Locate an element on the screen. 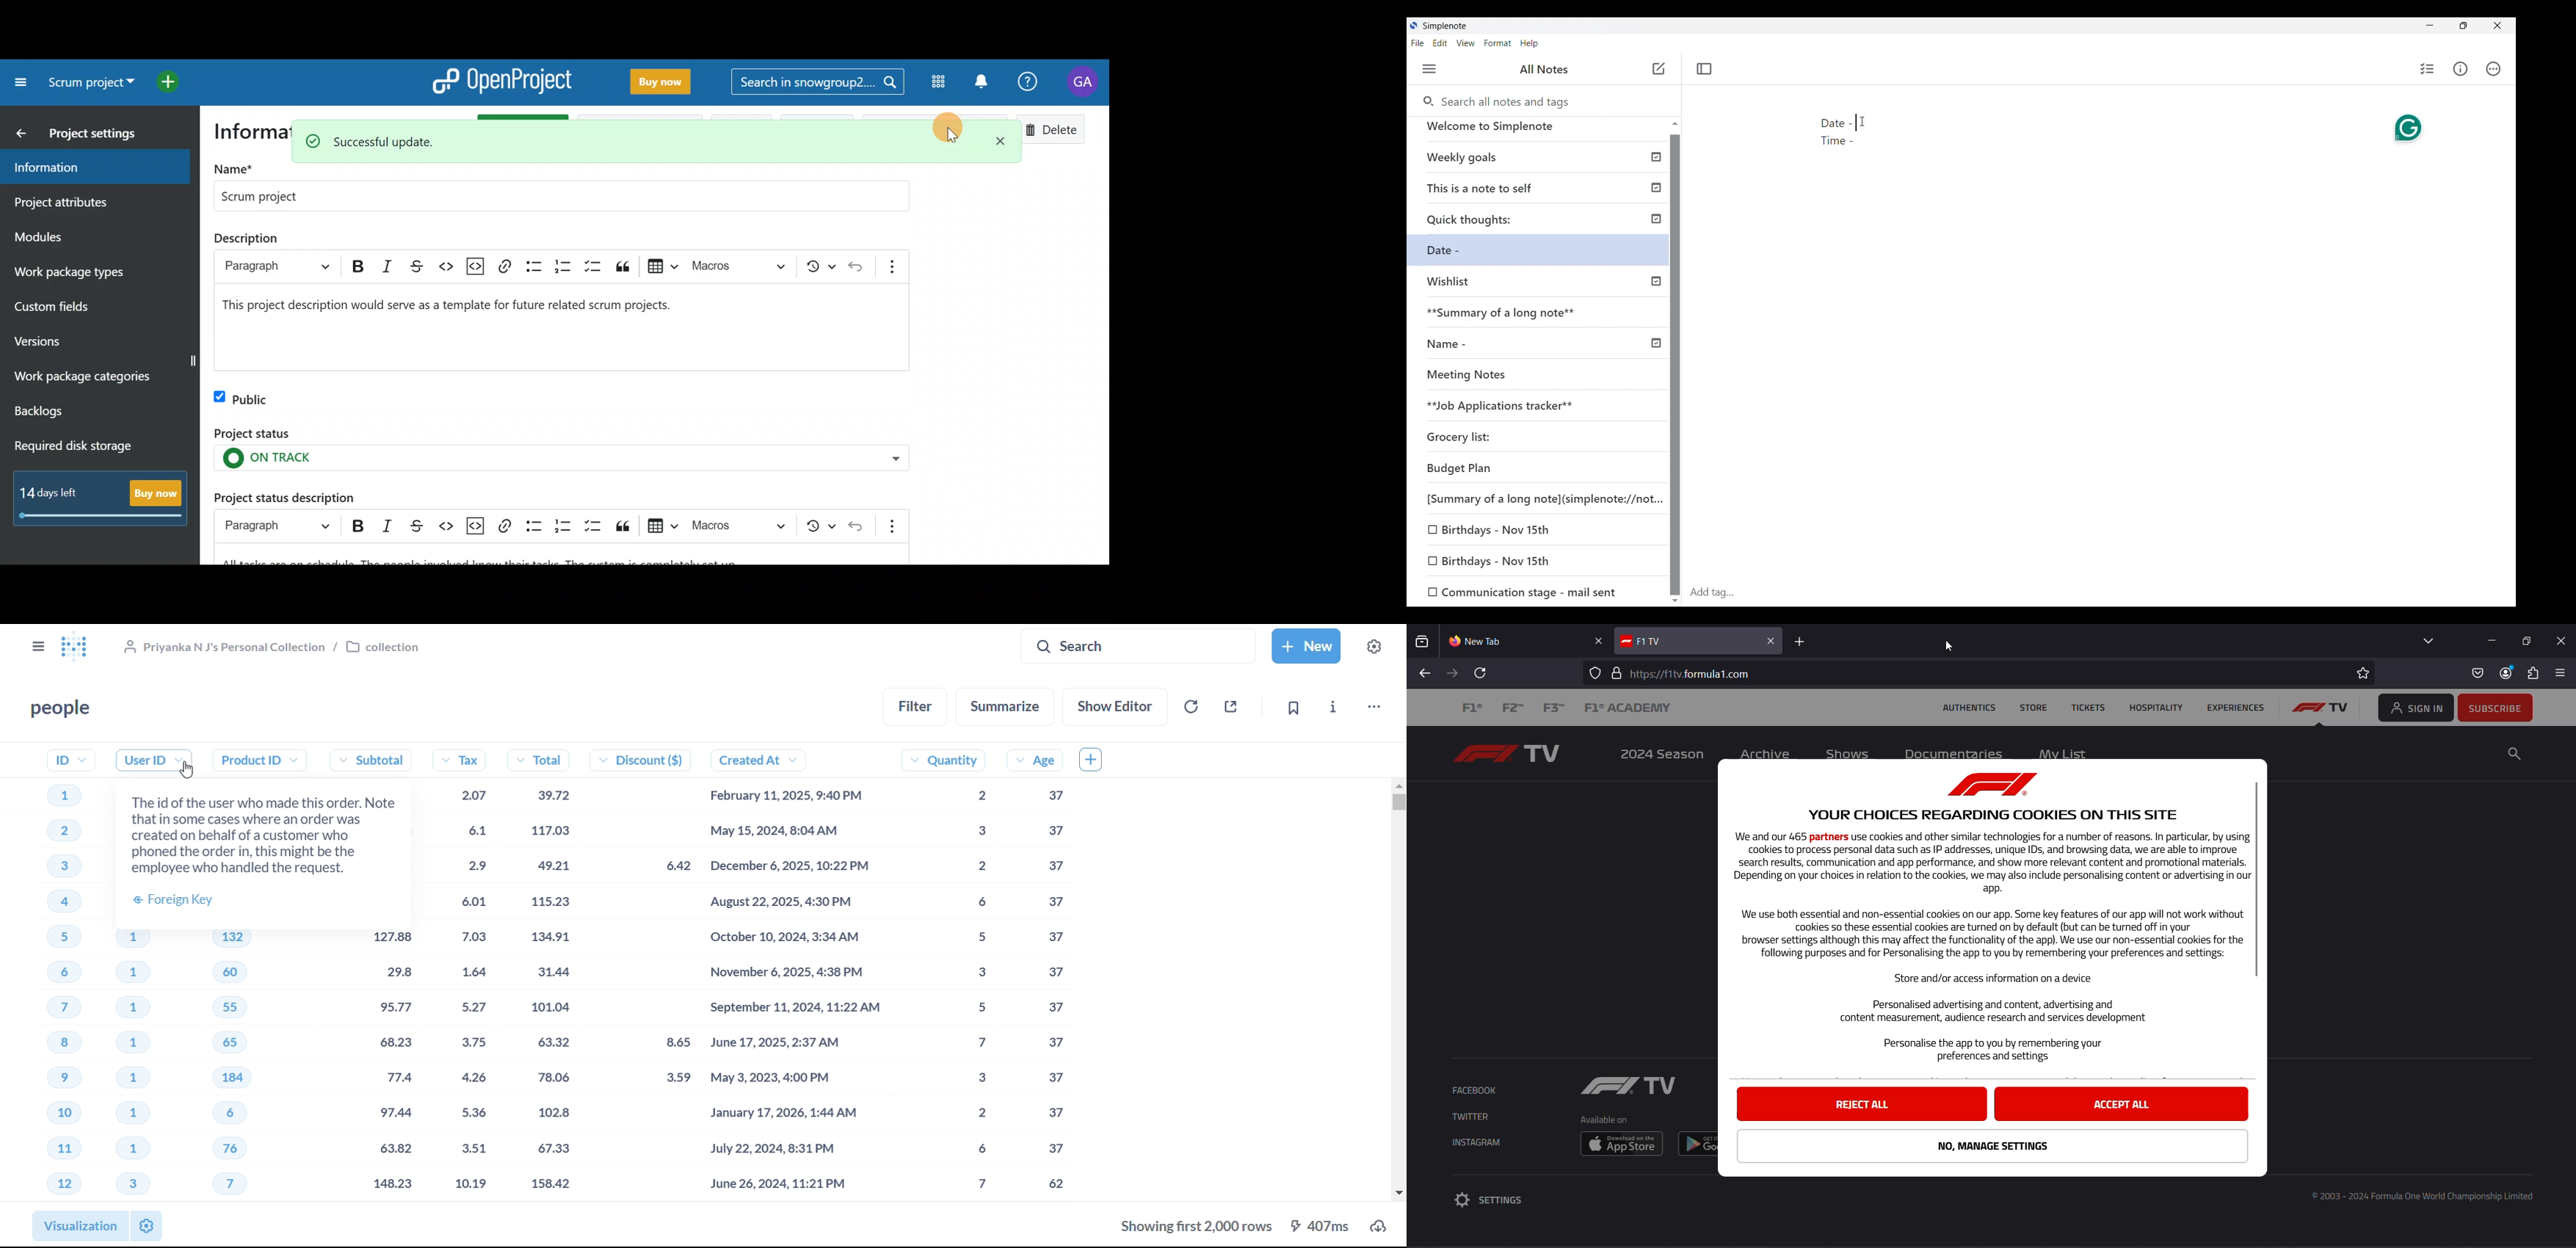 This screenshot has height=1260, width=2576. Click to type in tags is located at coordinates (2100, 593).